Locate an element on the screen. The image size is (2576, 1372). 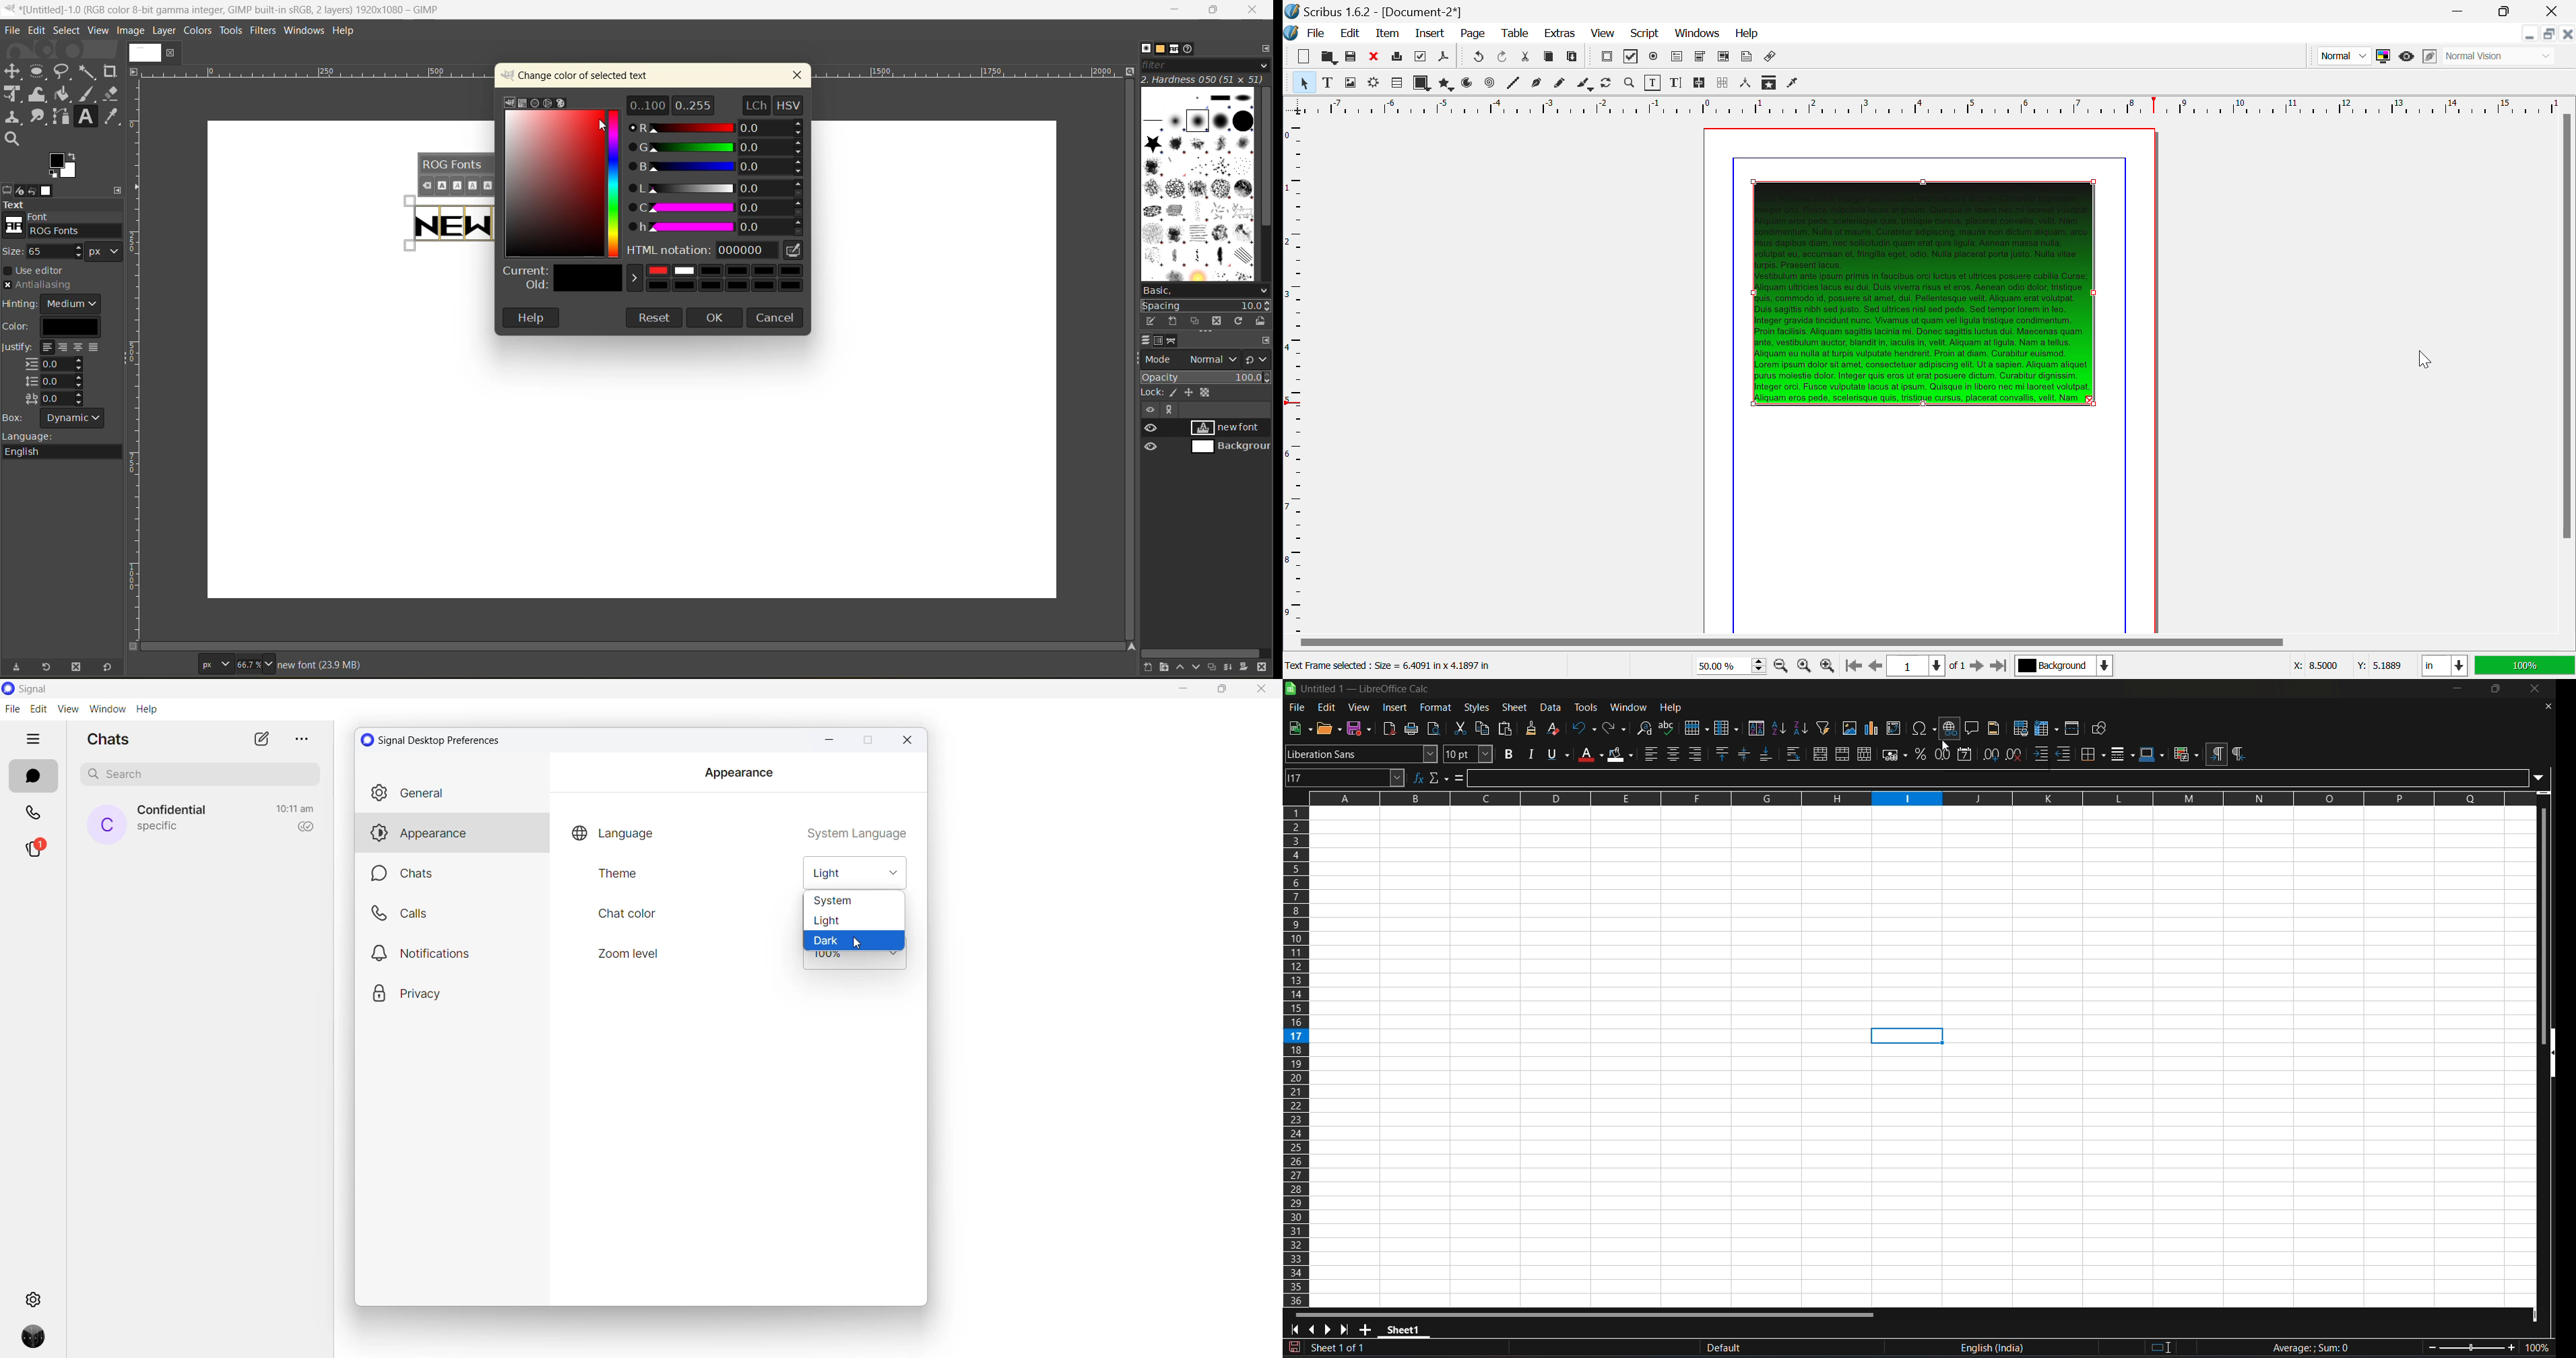
light is located at coordinates (855, 920).